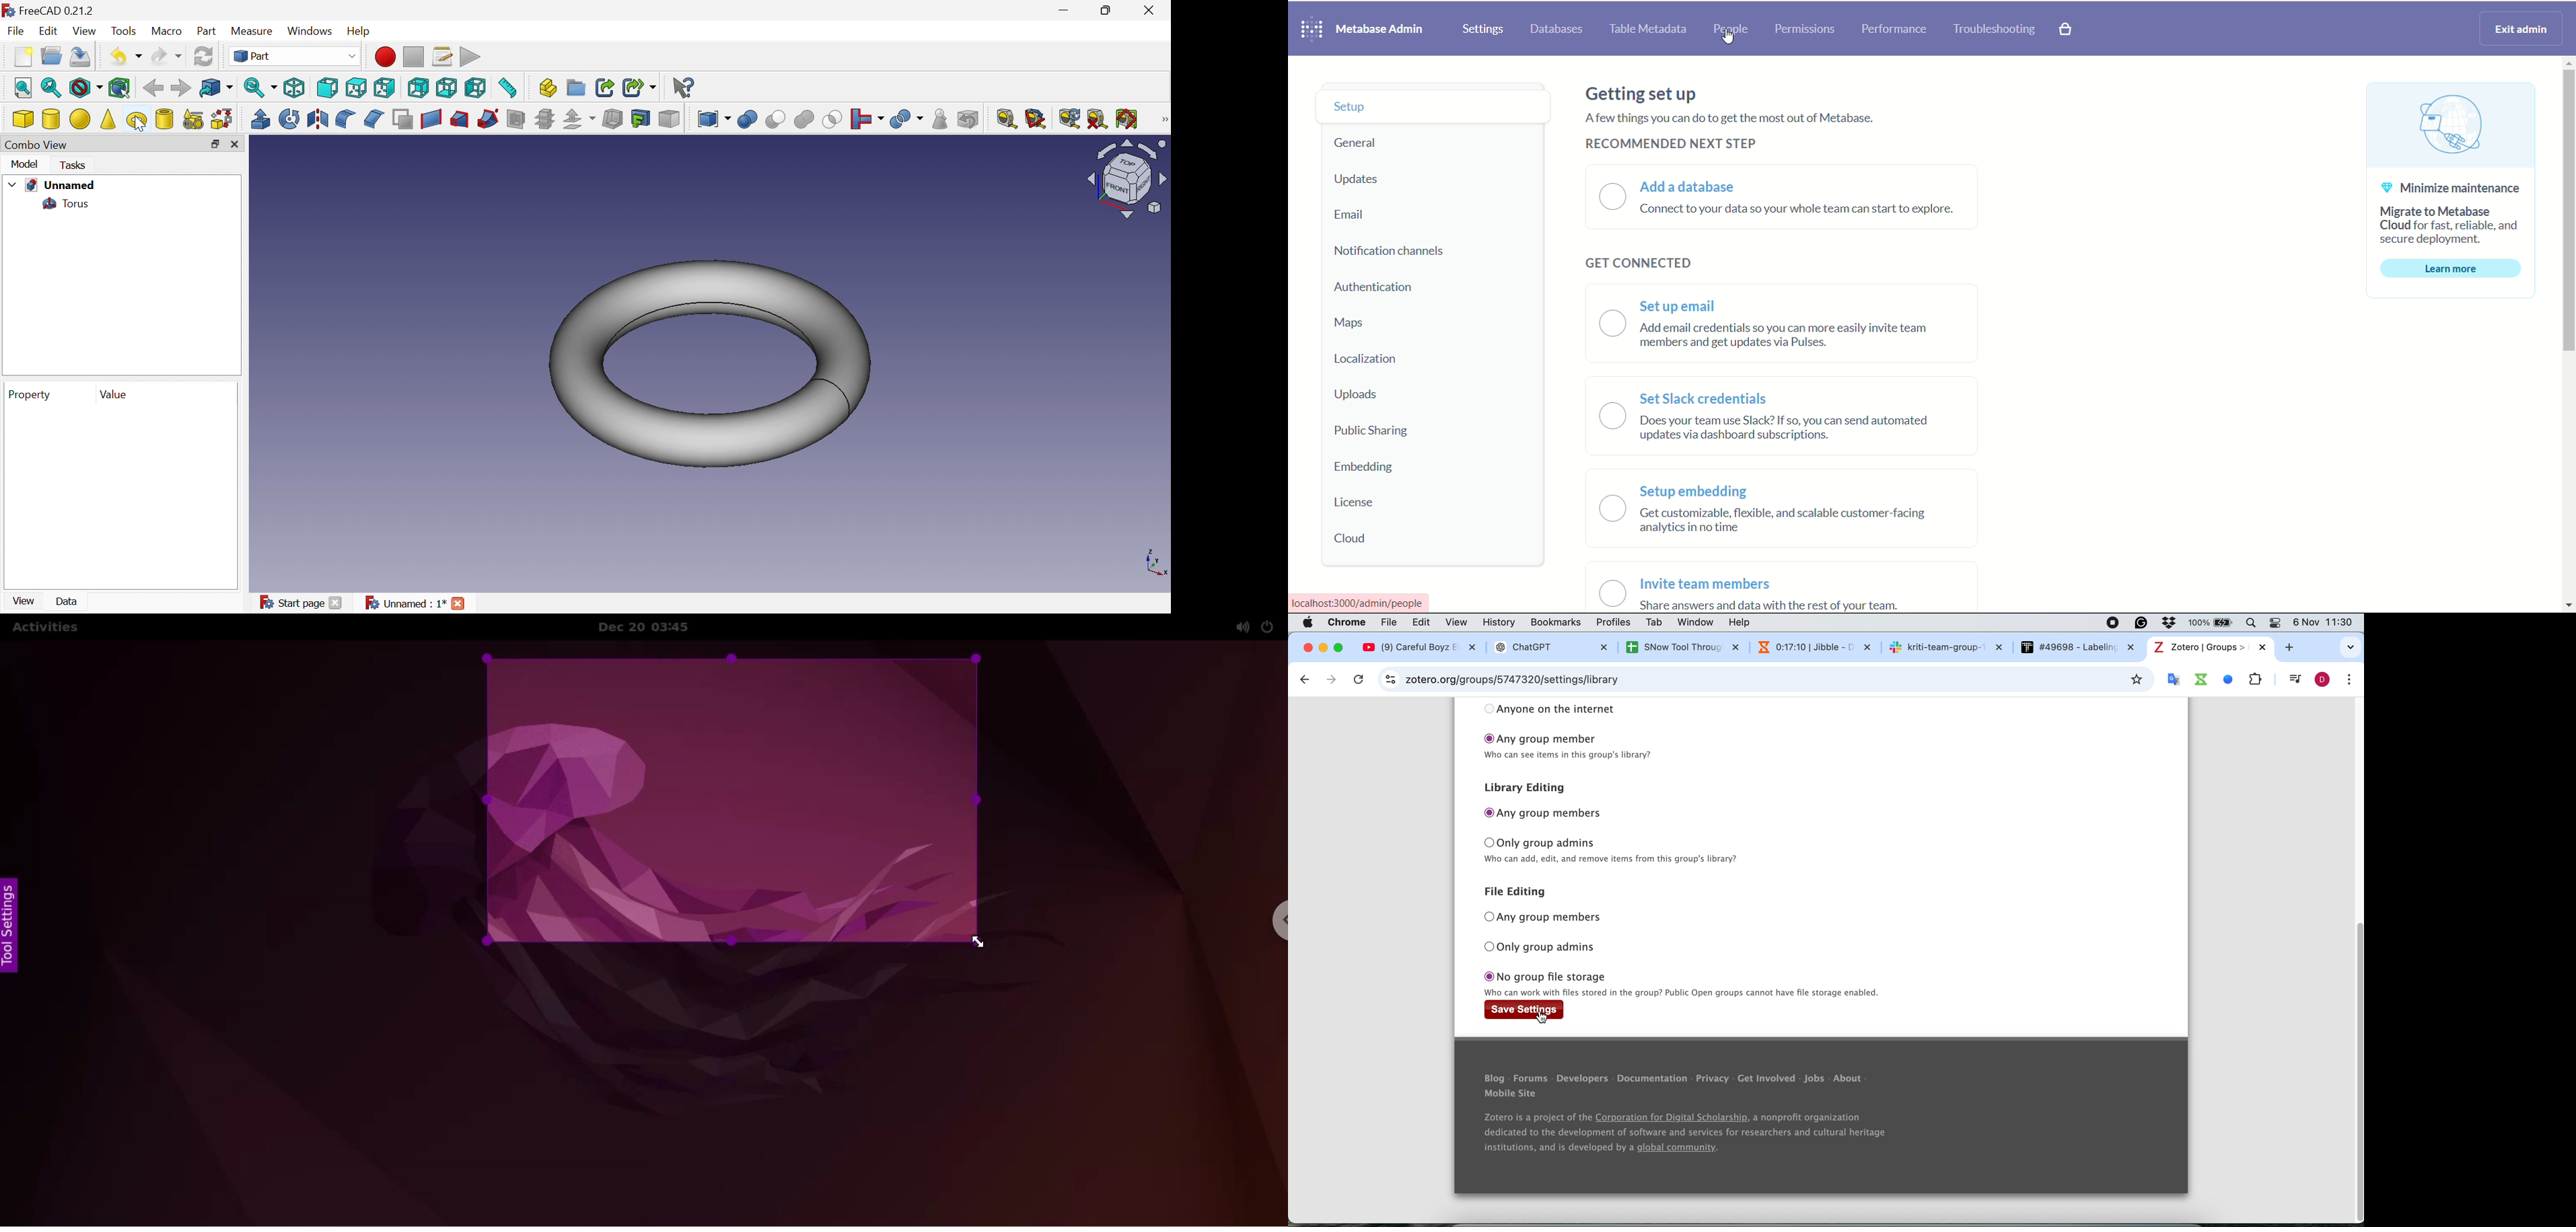 The height and width of the screenshot is (1232, 2576). Describe the element at coordinates (406, 603) in the screenshot. I see `Unnamed : 1*` at that location.